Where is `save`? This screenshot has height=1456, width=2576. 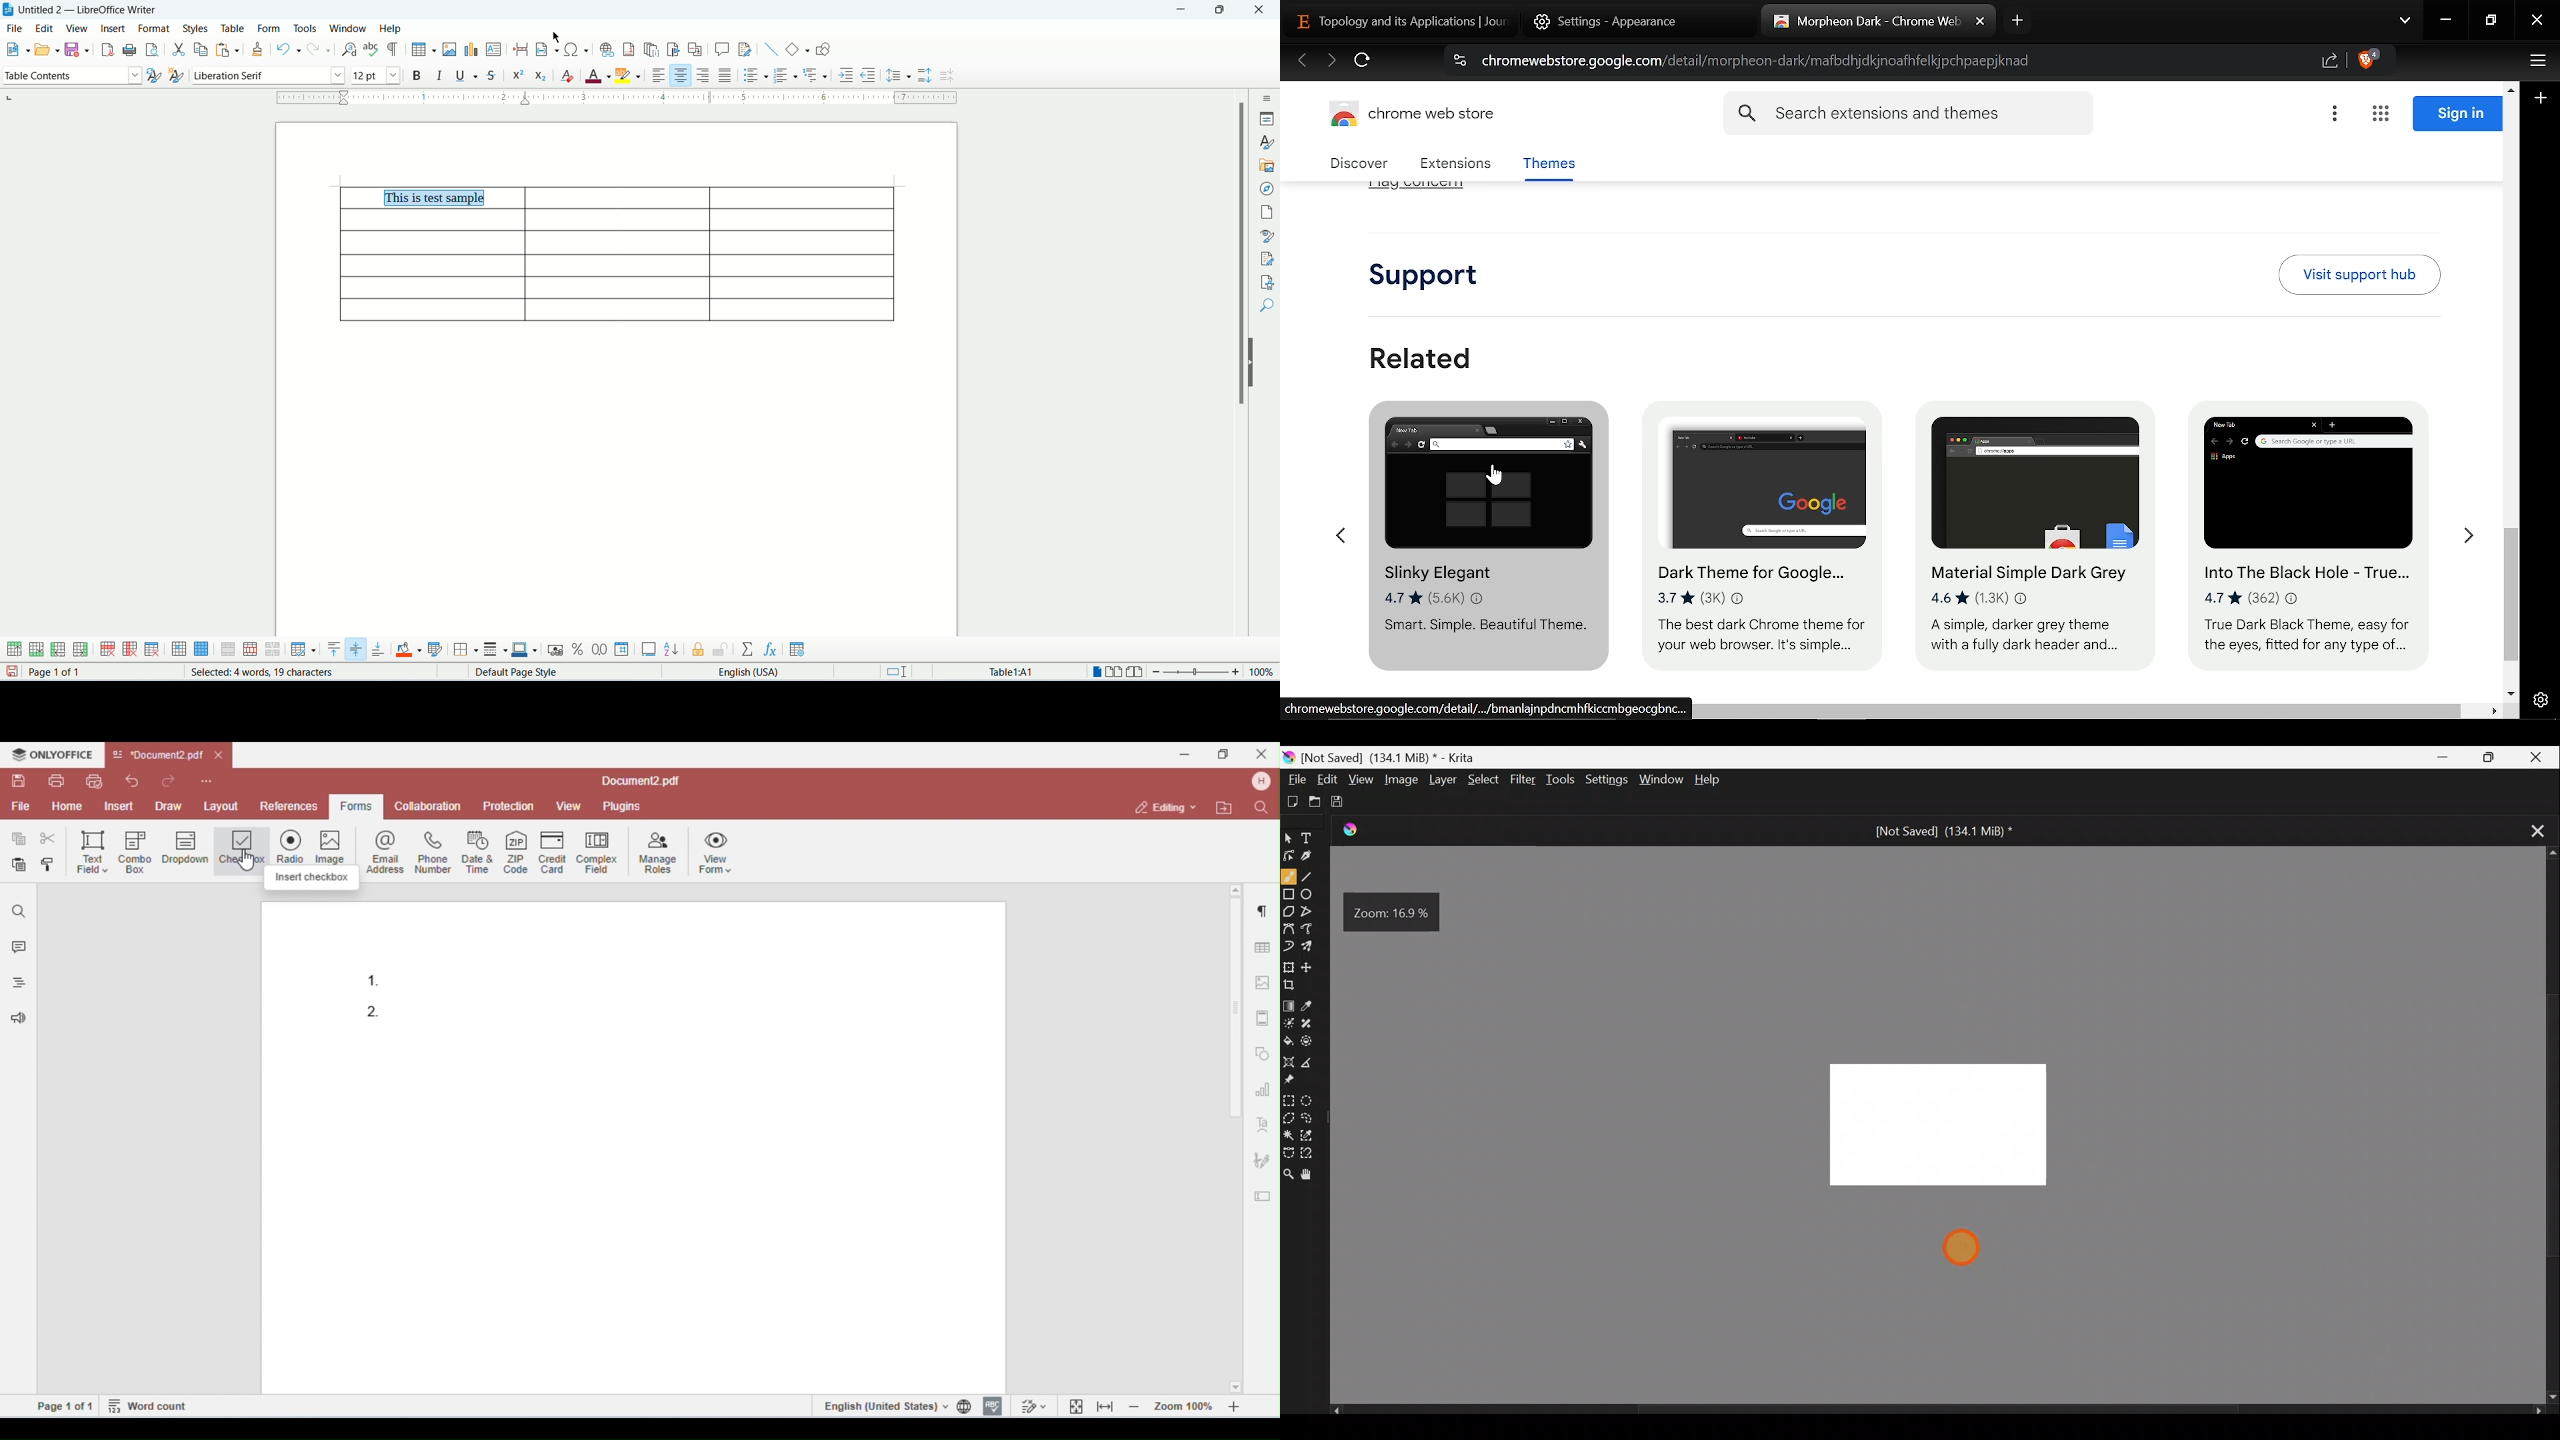 save is located at coordinates (9, 673).